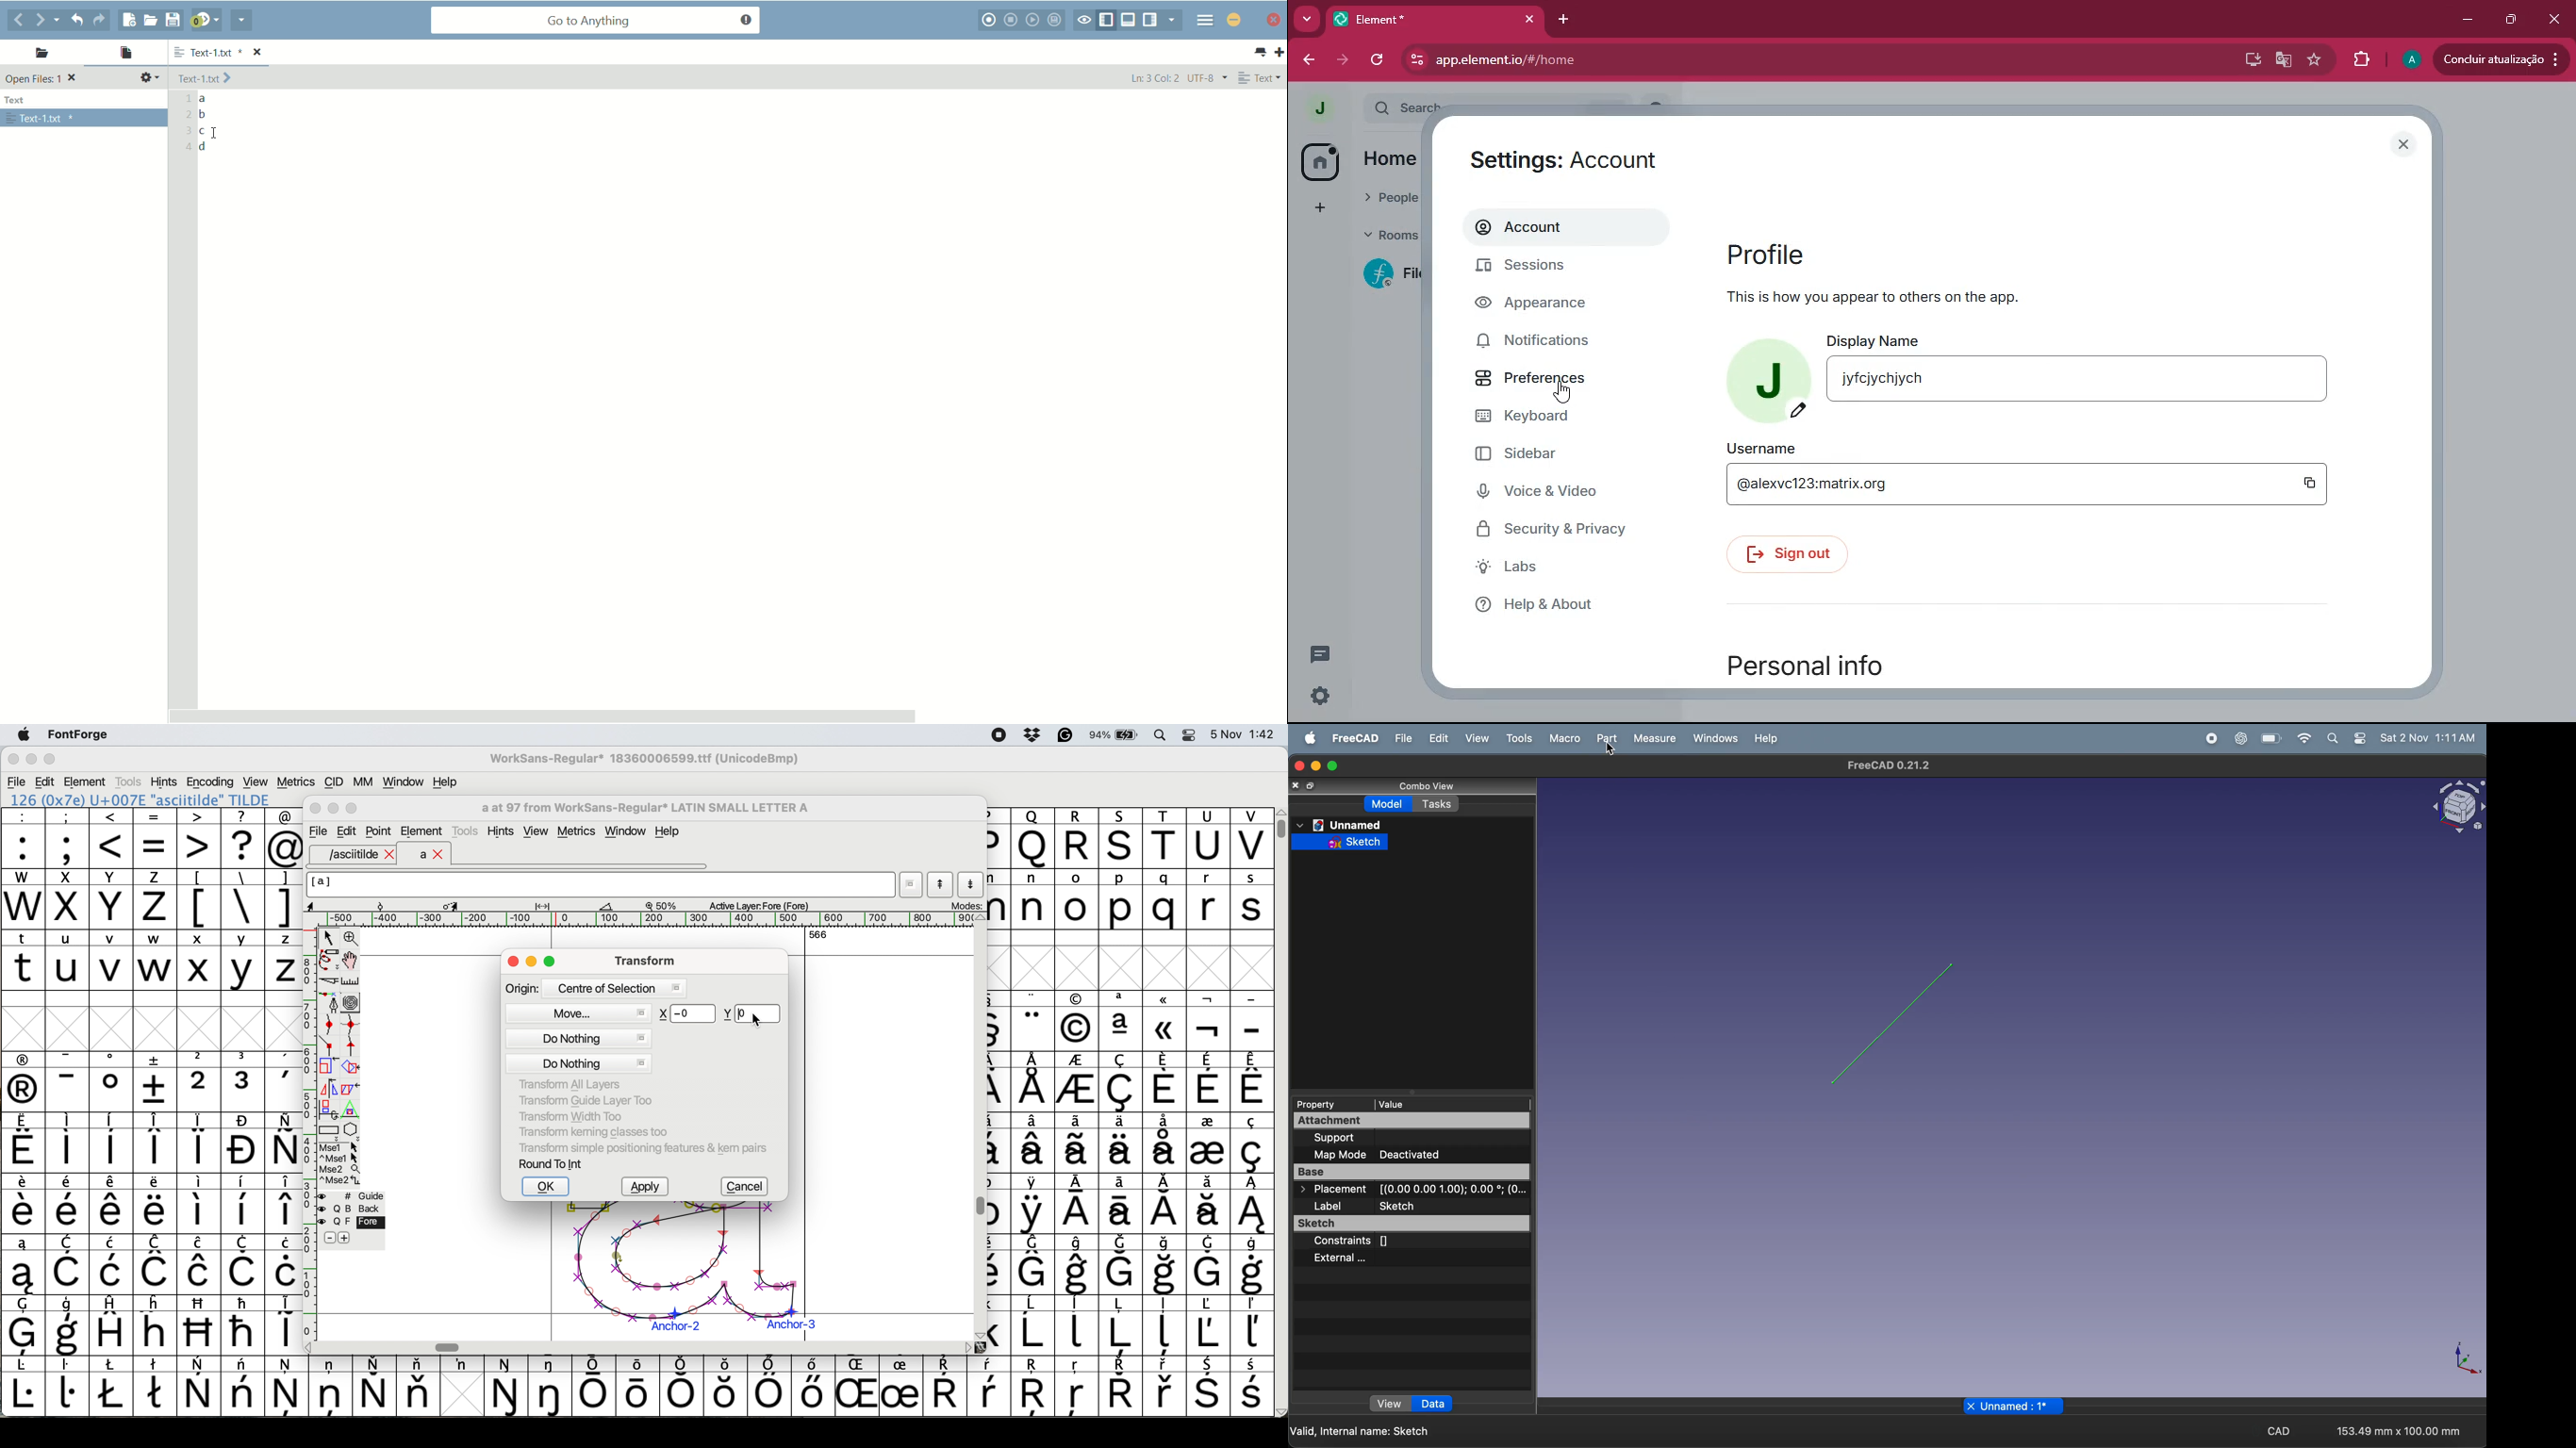 This screenshot has width=2576, height=1456. Describe the element at coordinates (353, 1046) in the screenshot. I see `add a tangent point` at that location.